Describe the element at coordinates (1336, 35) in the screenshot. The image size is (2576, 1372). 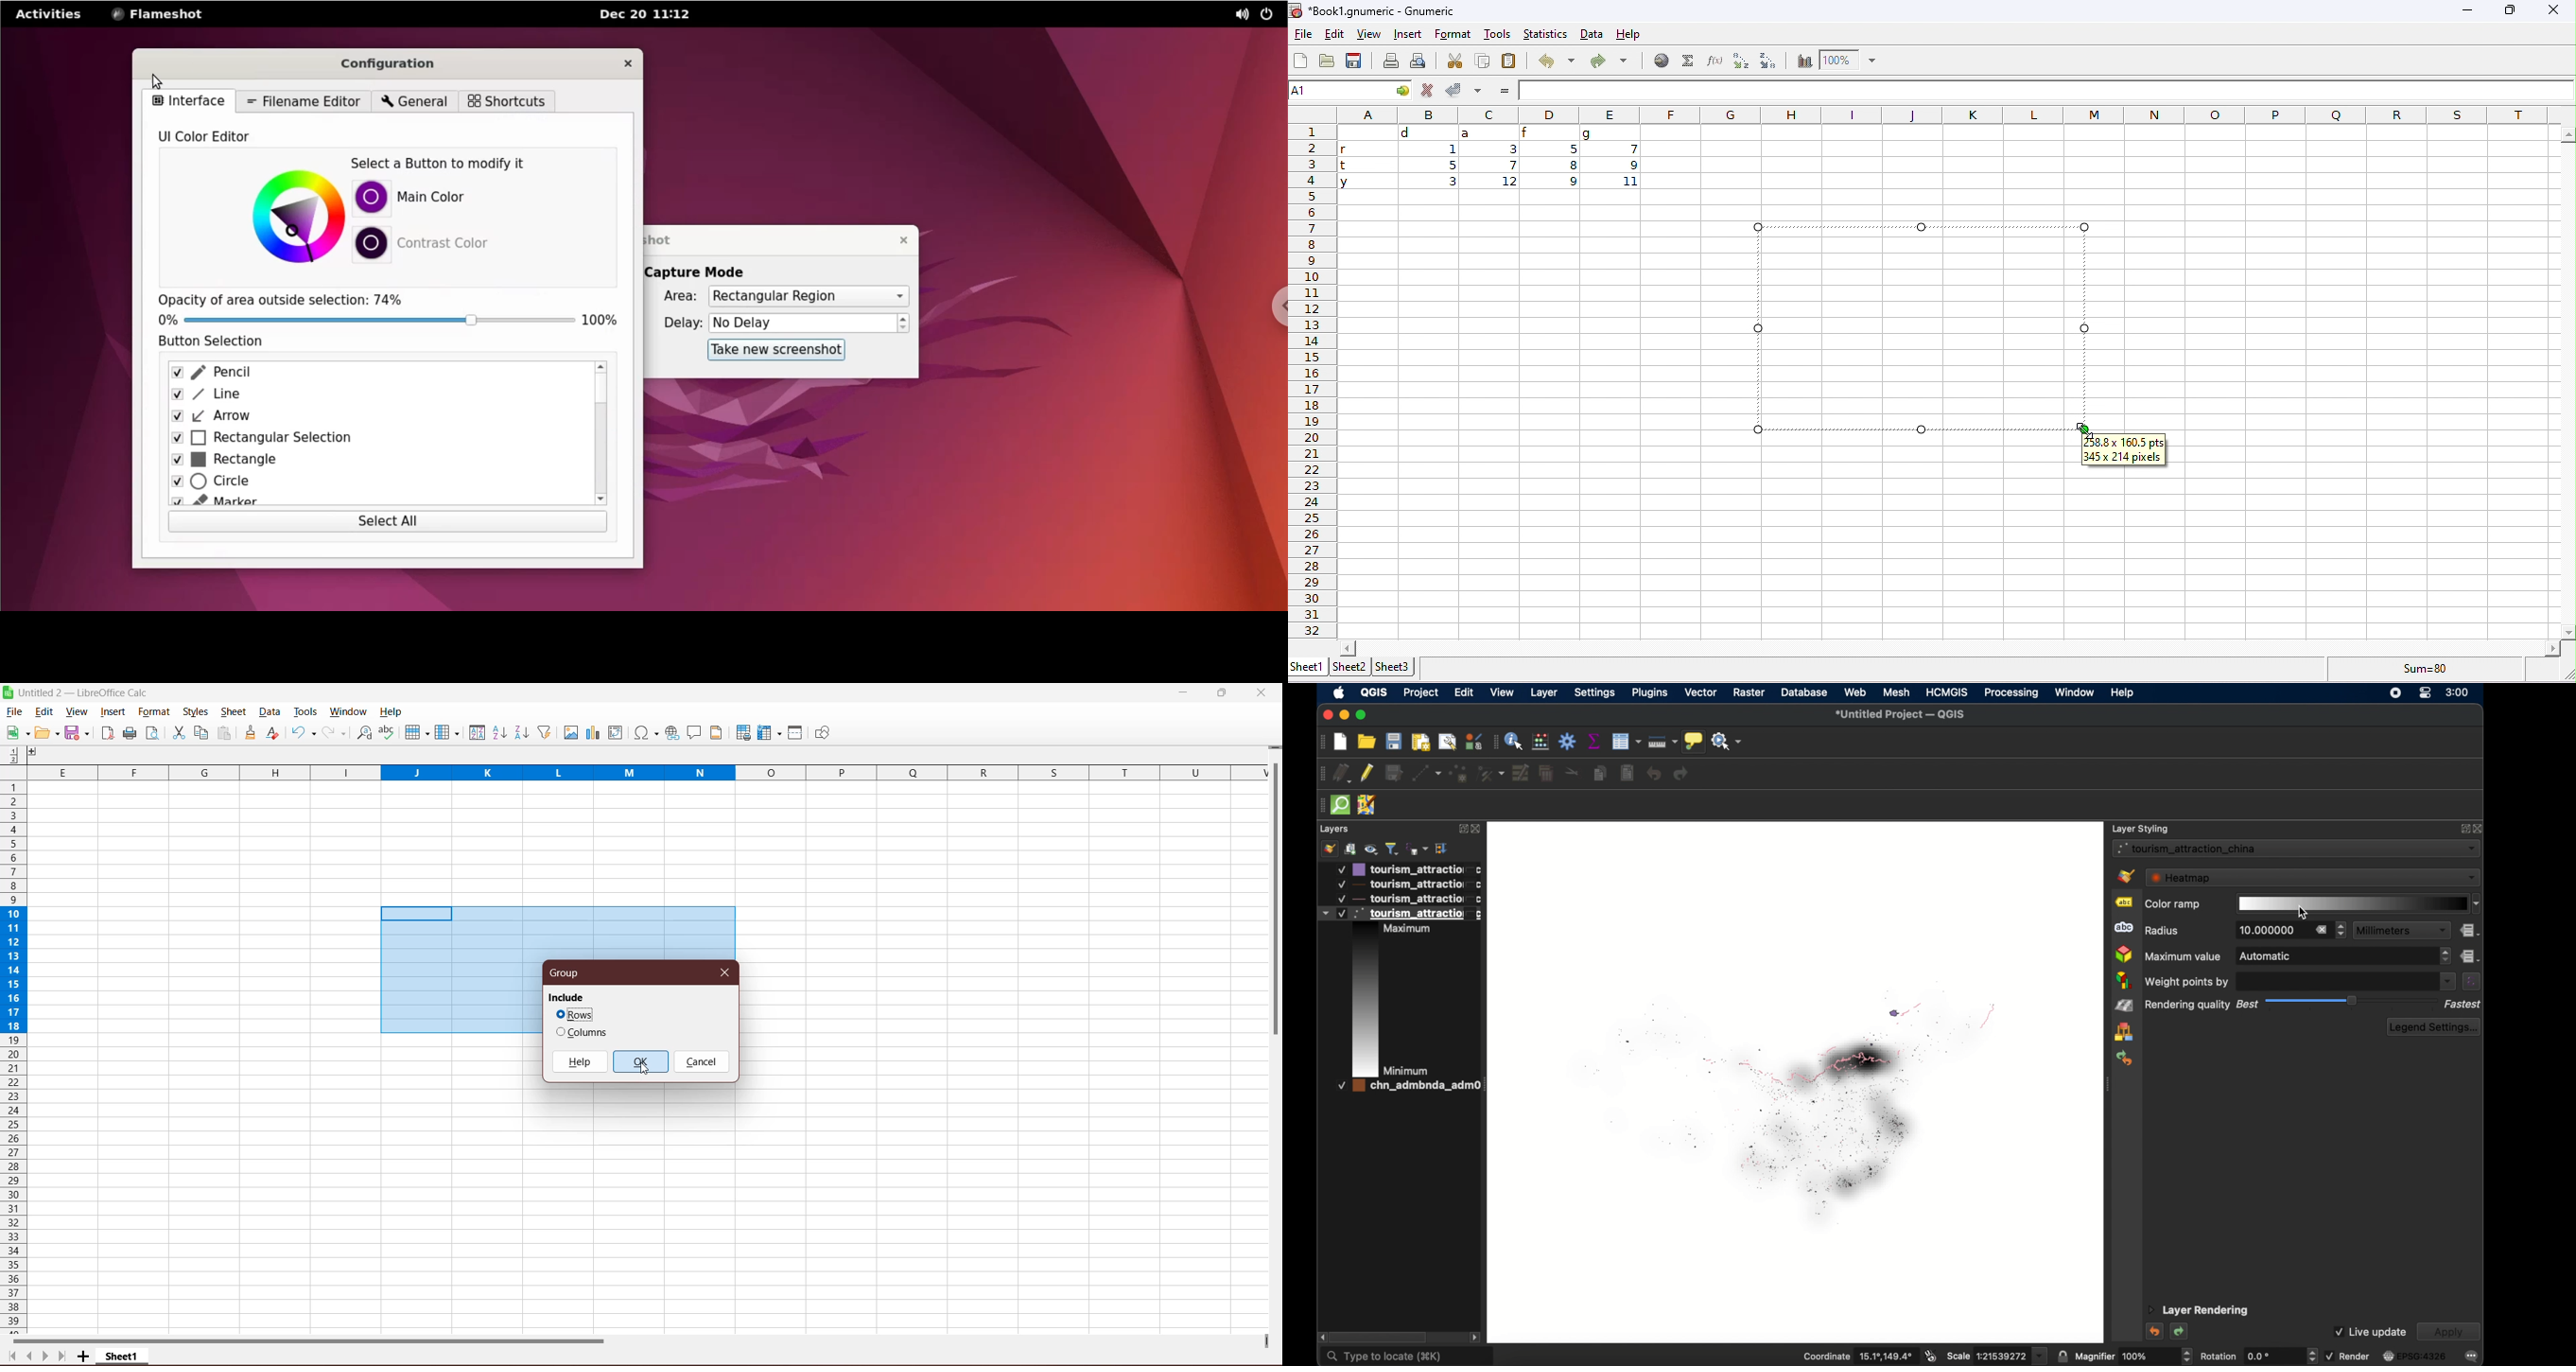
I see `edit` at that location.